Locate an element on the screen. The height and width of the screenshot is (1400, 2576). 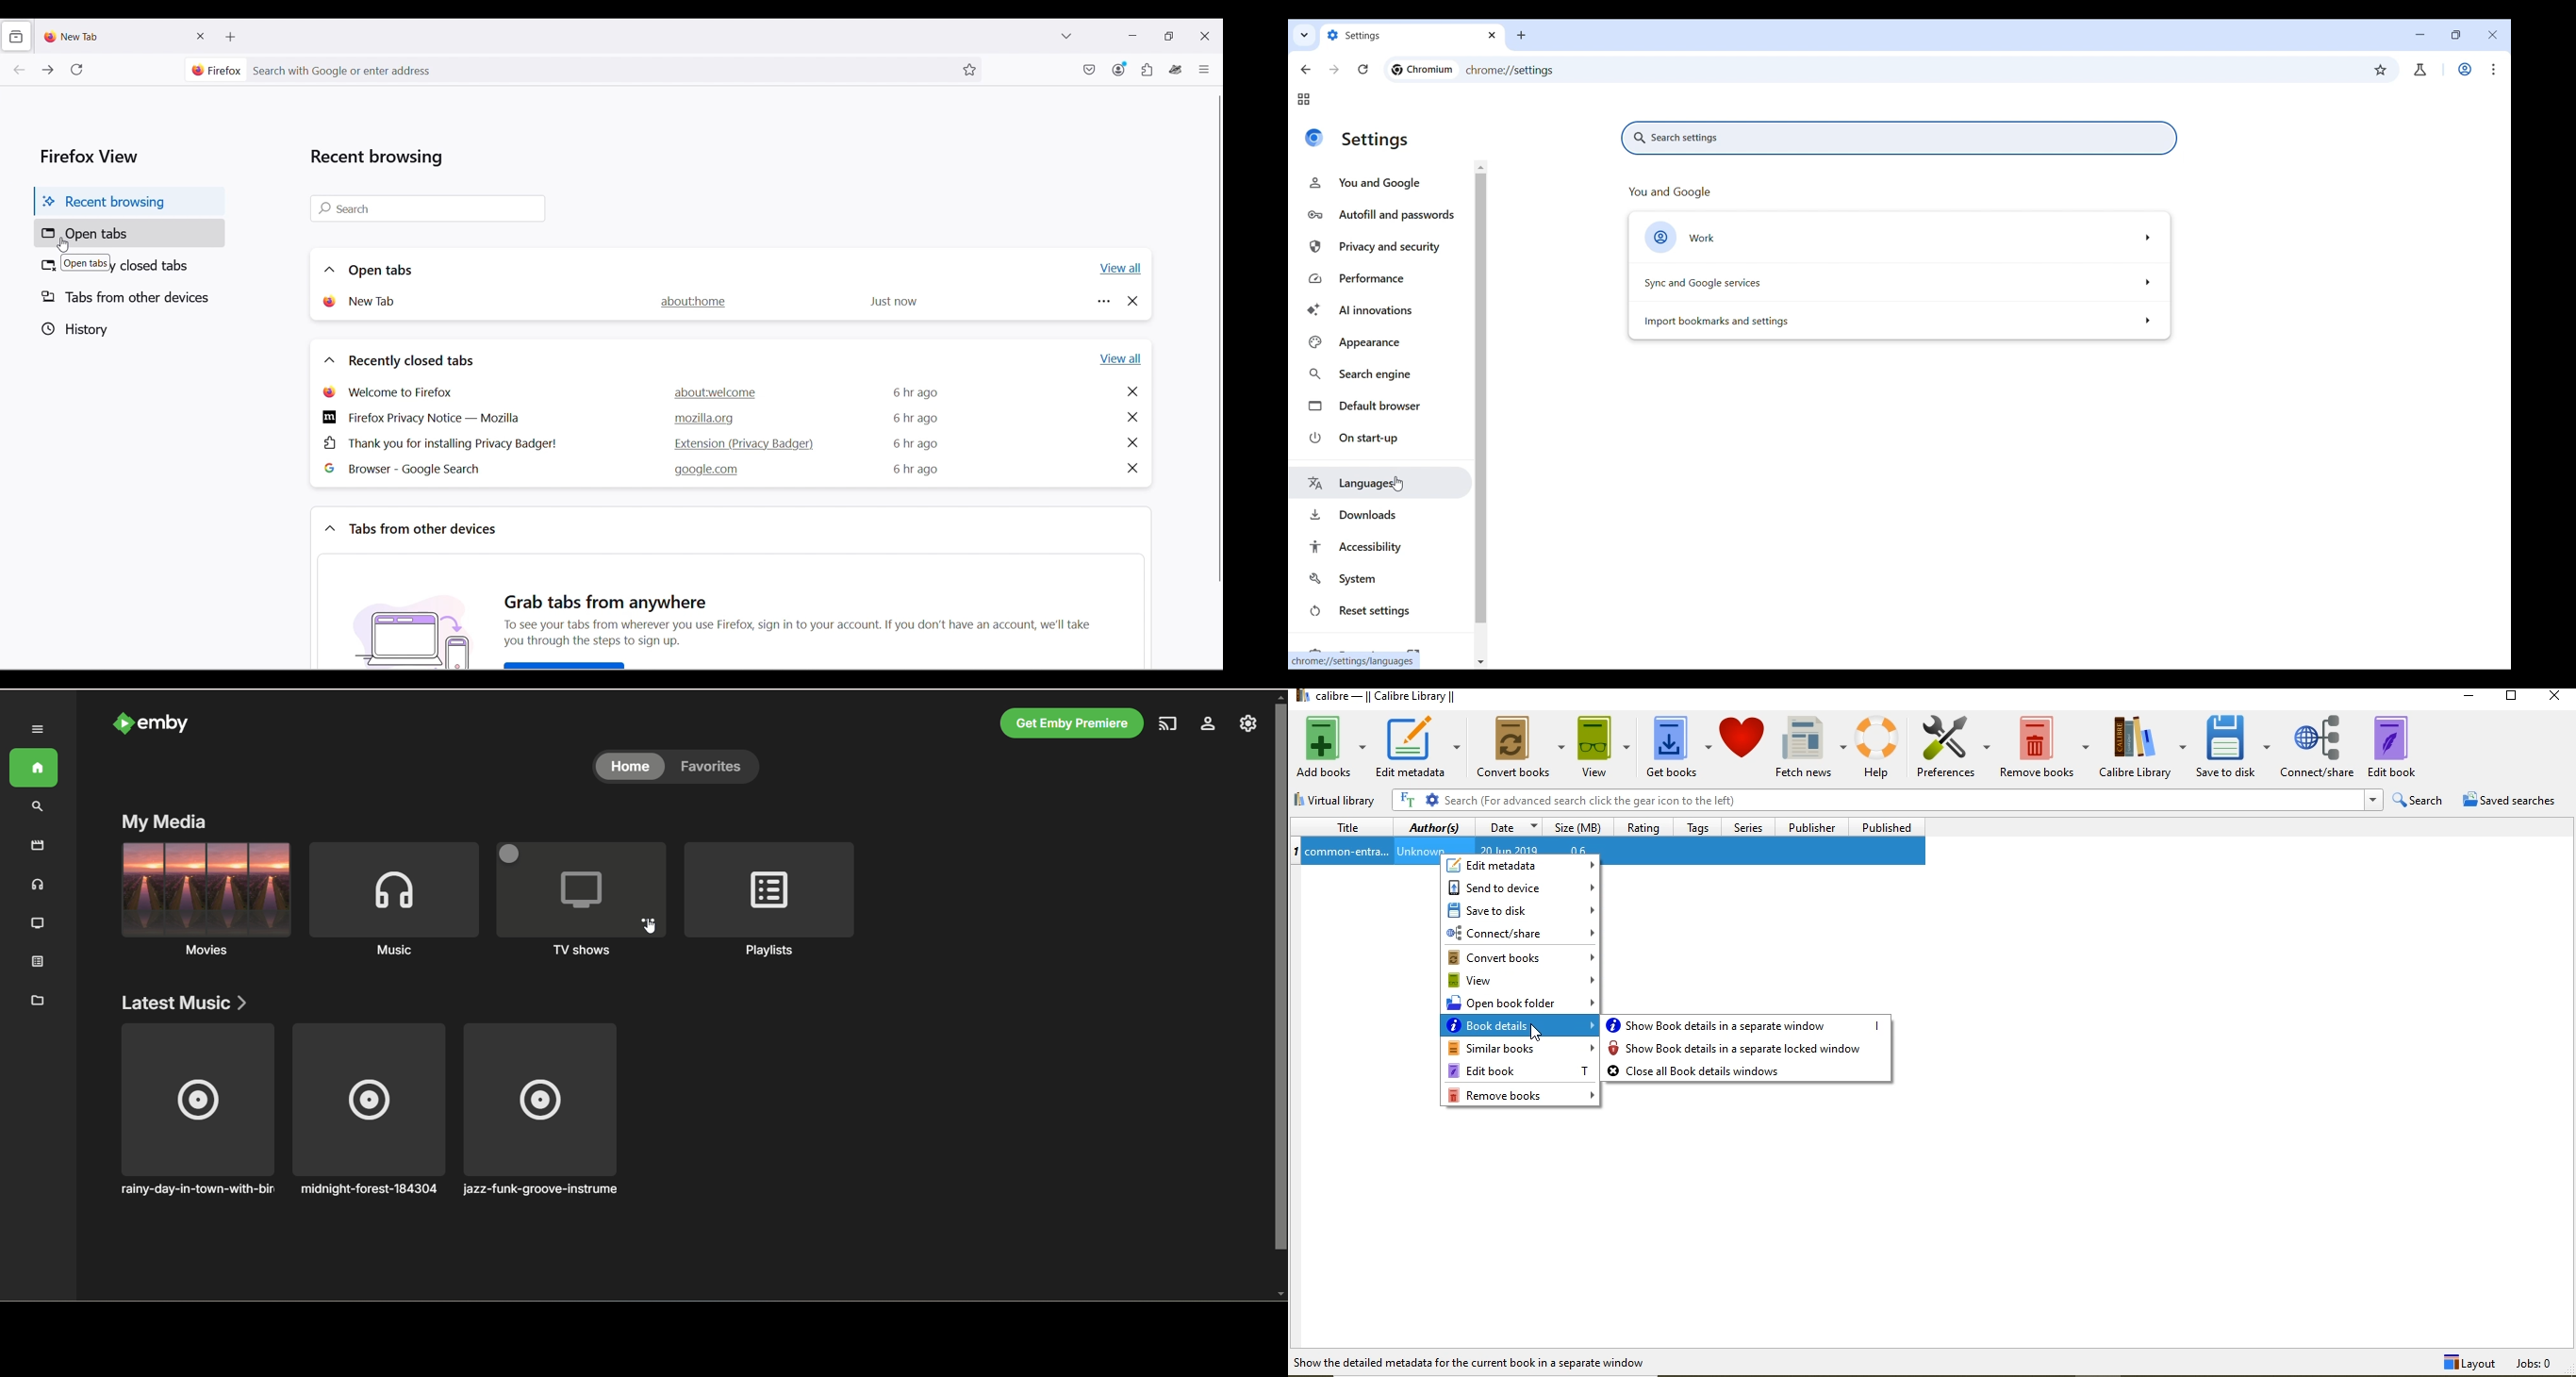
Go forward one page is located at coordinates (47, 69).